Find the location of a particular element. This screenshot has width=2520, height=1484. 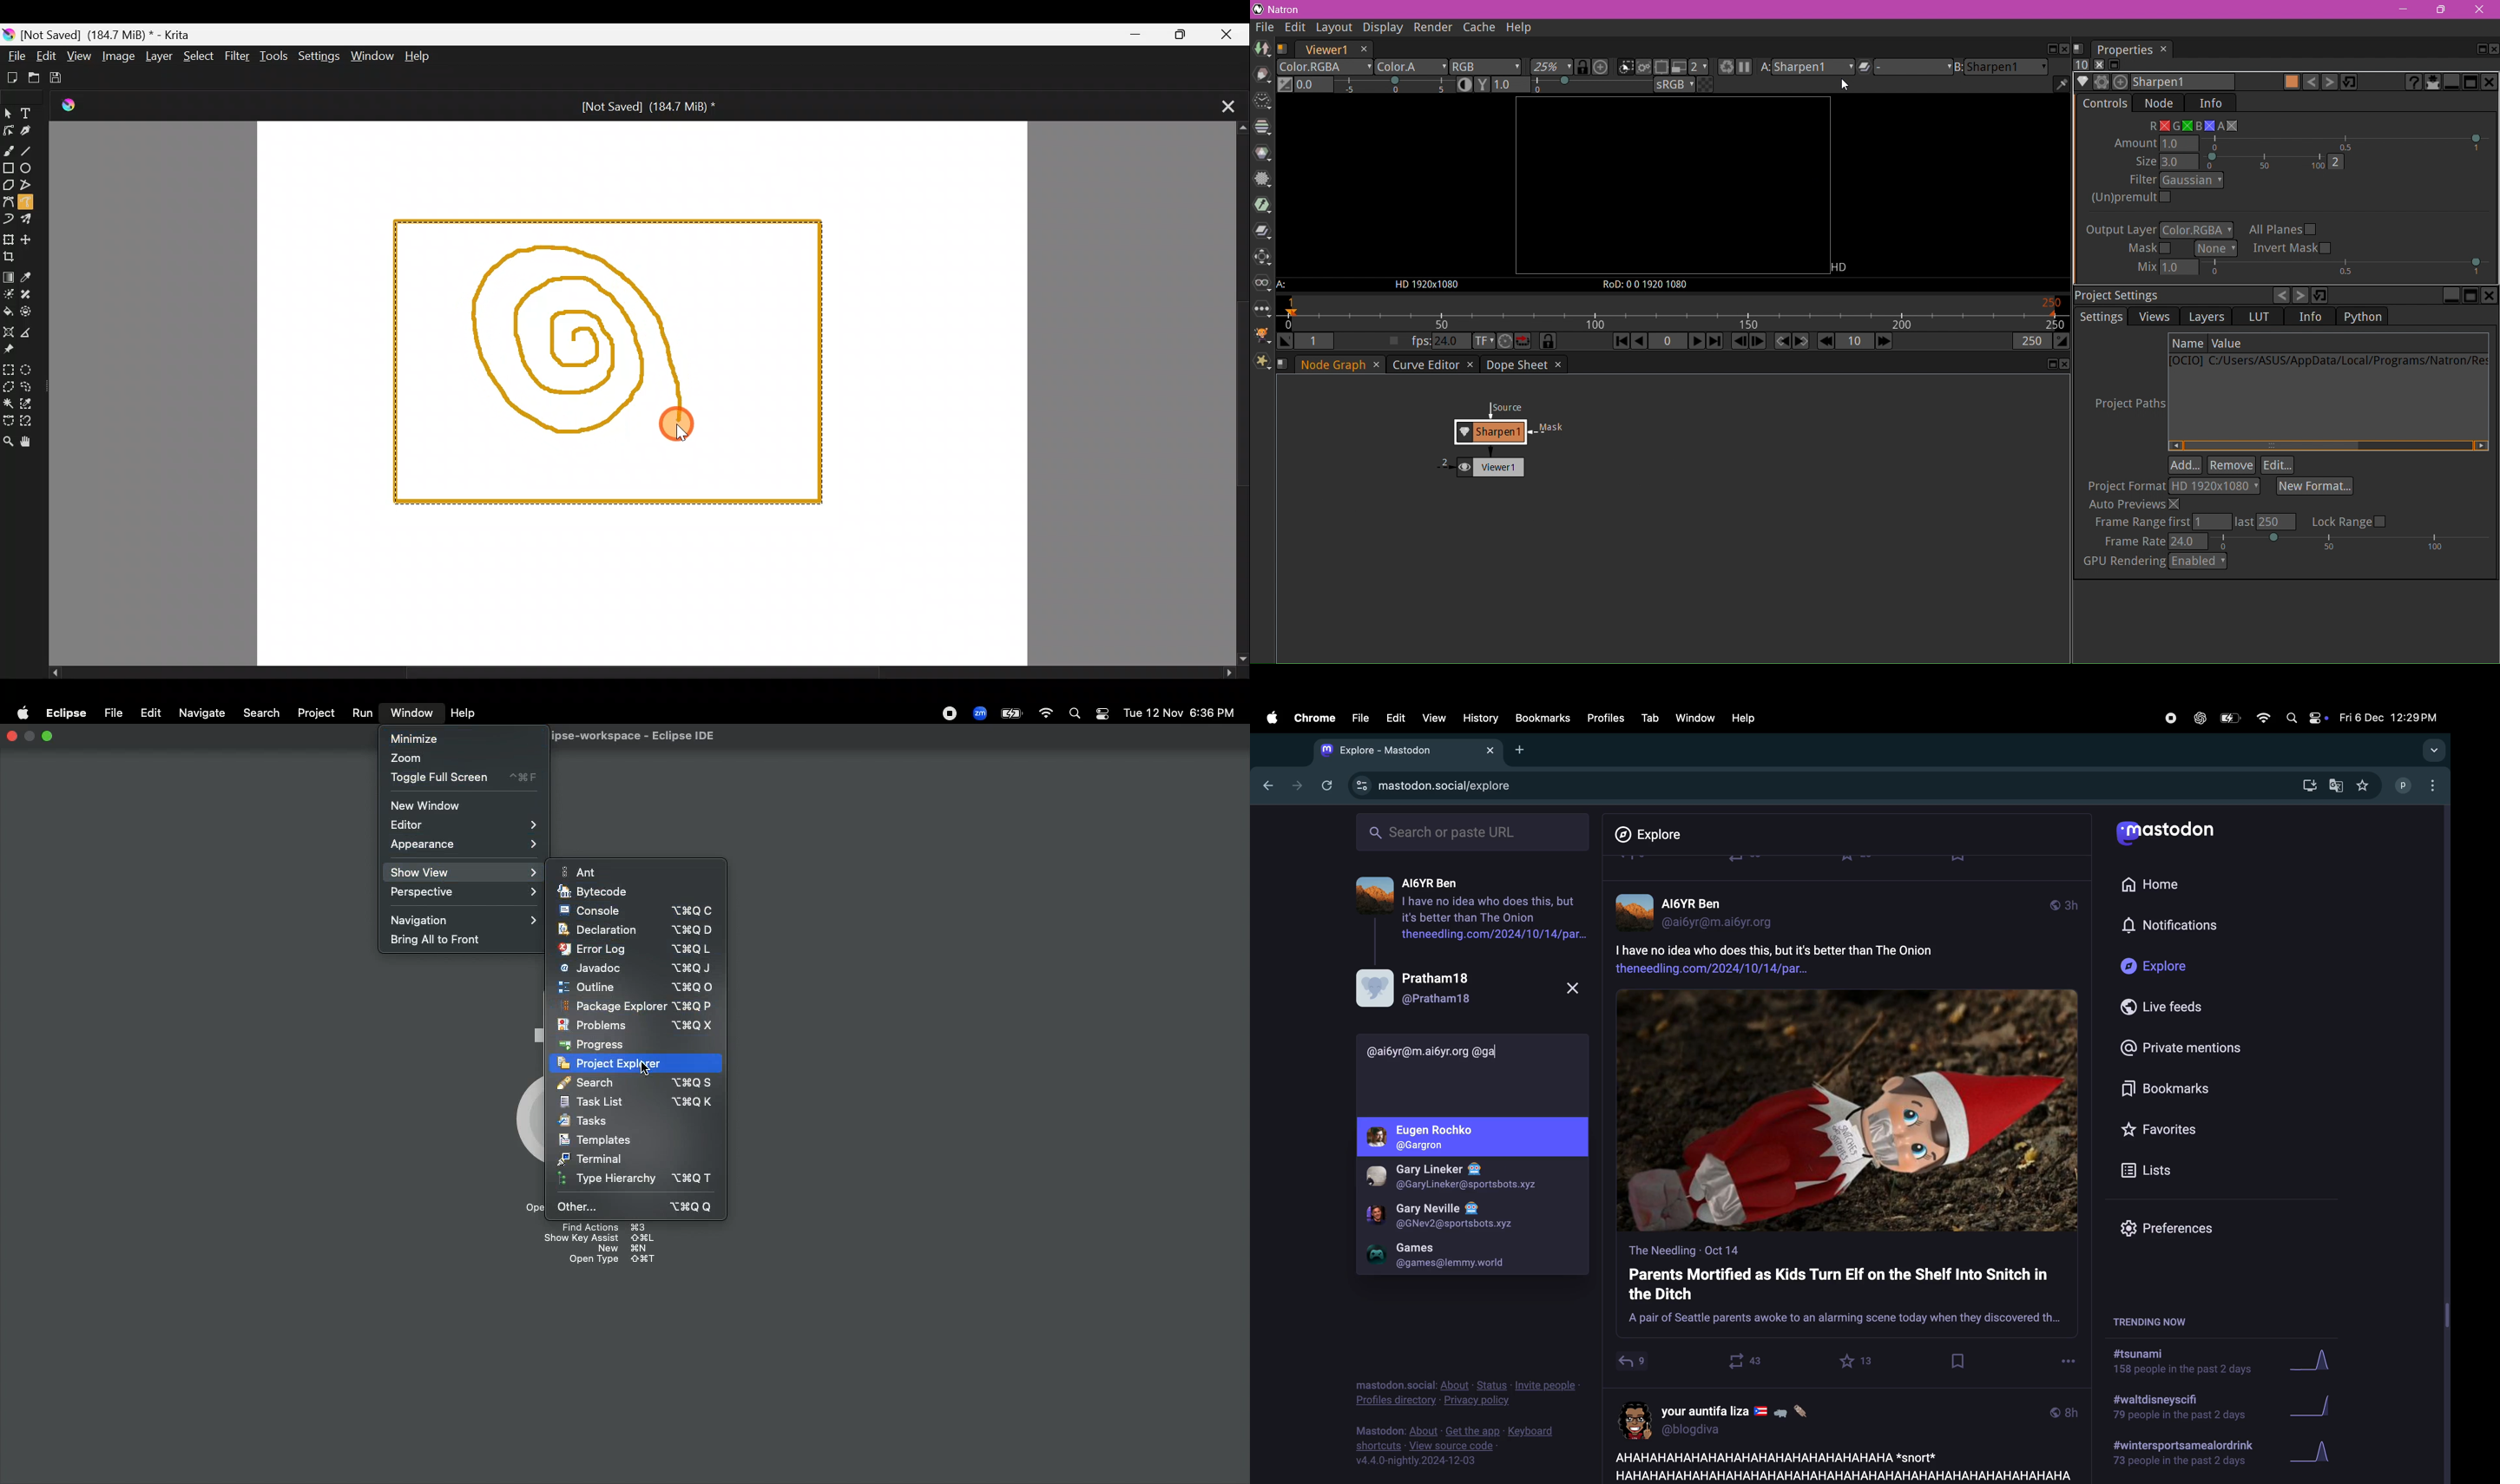

Scroll bar is located at coordinates (637, 675).